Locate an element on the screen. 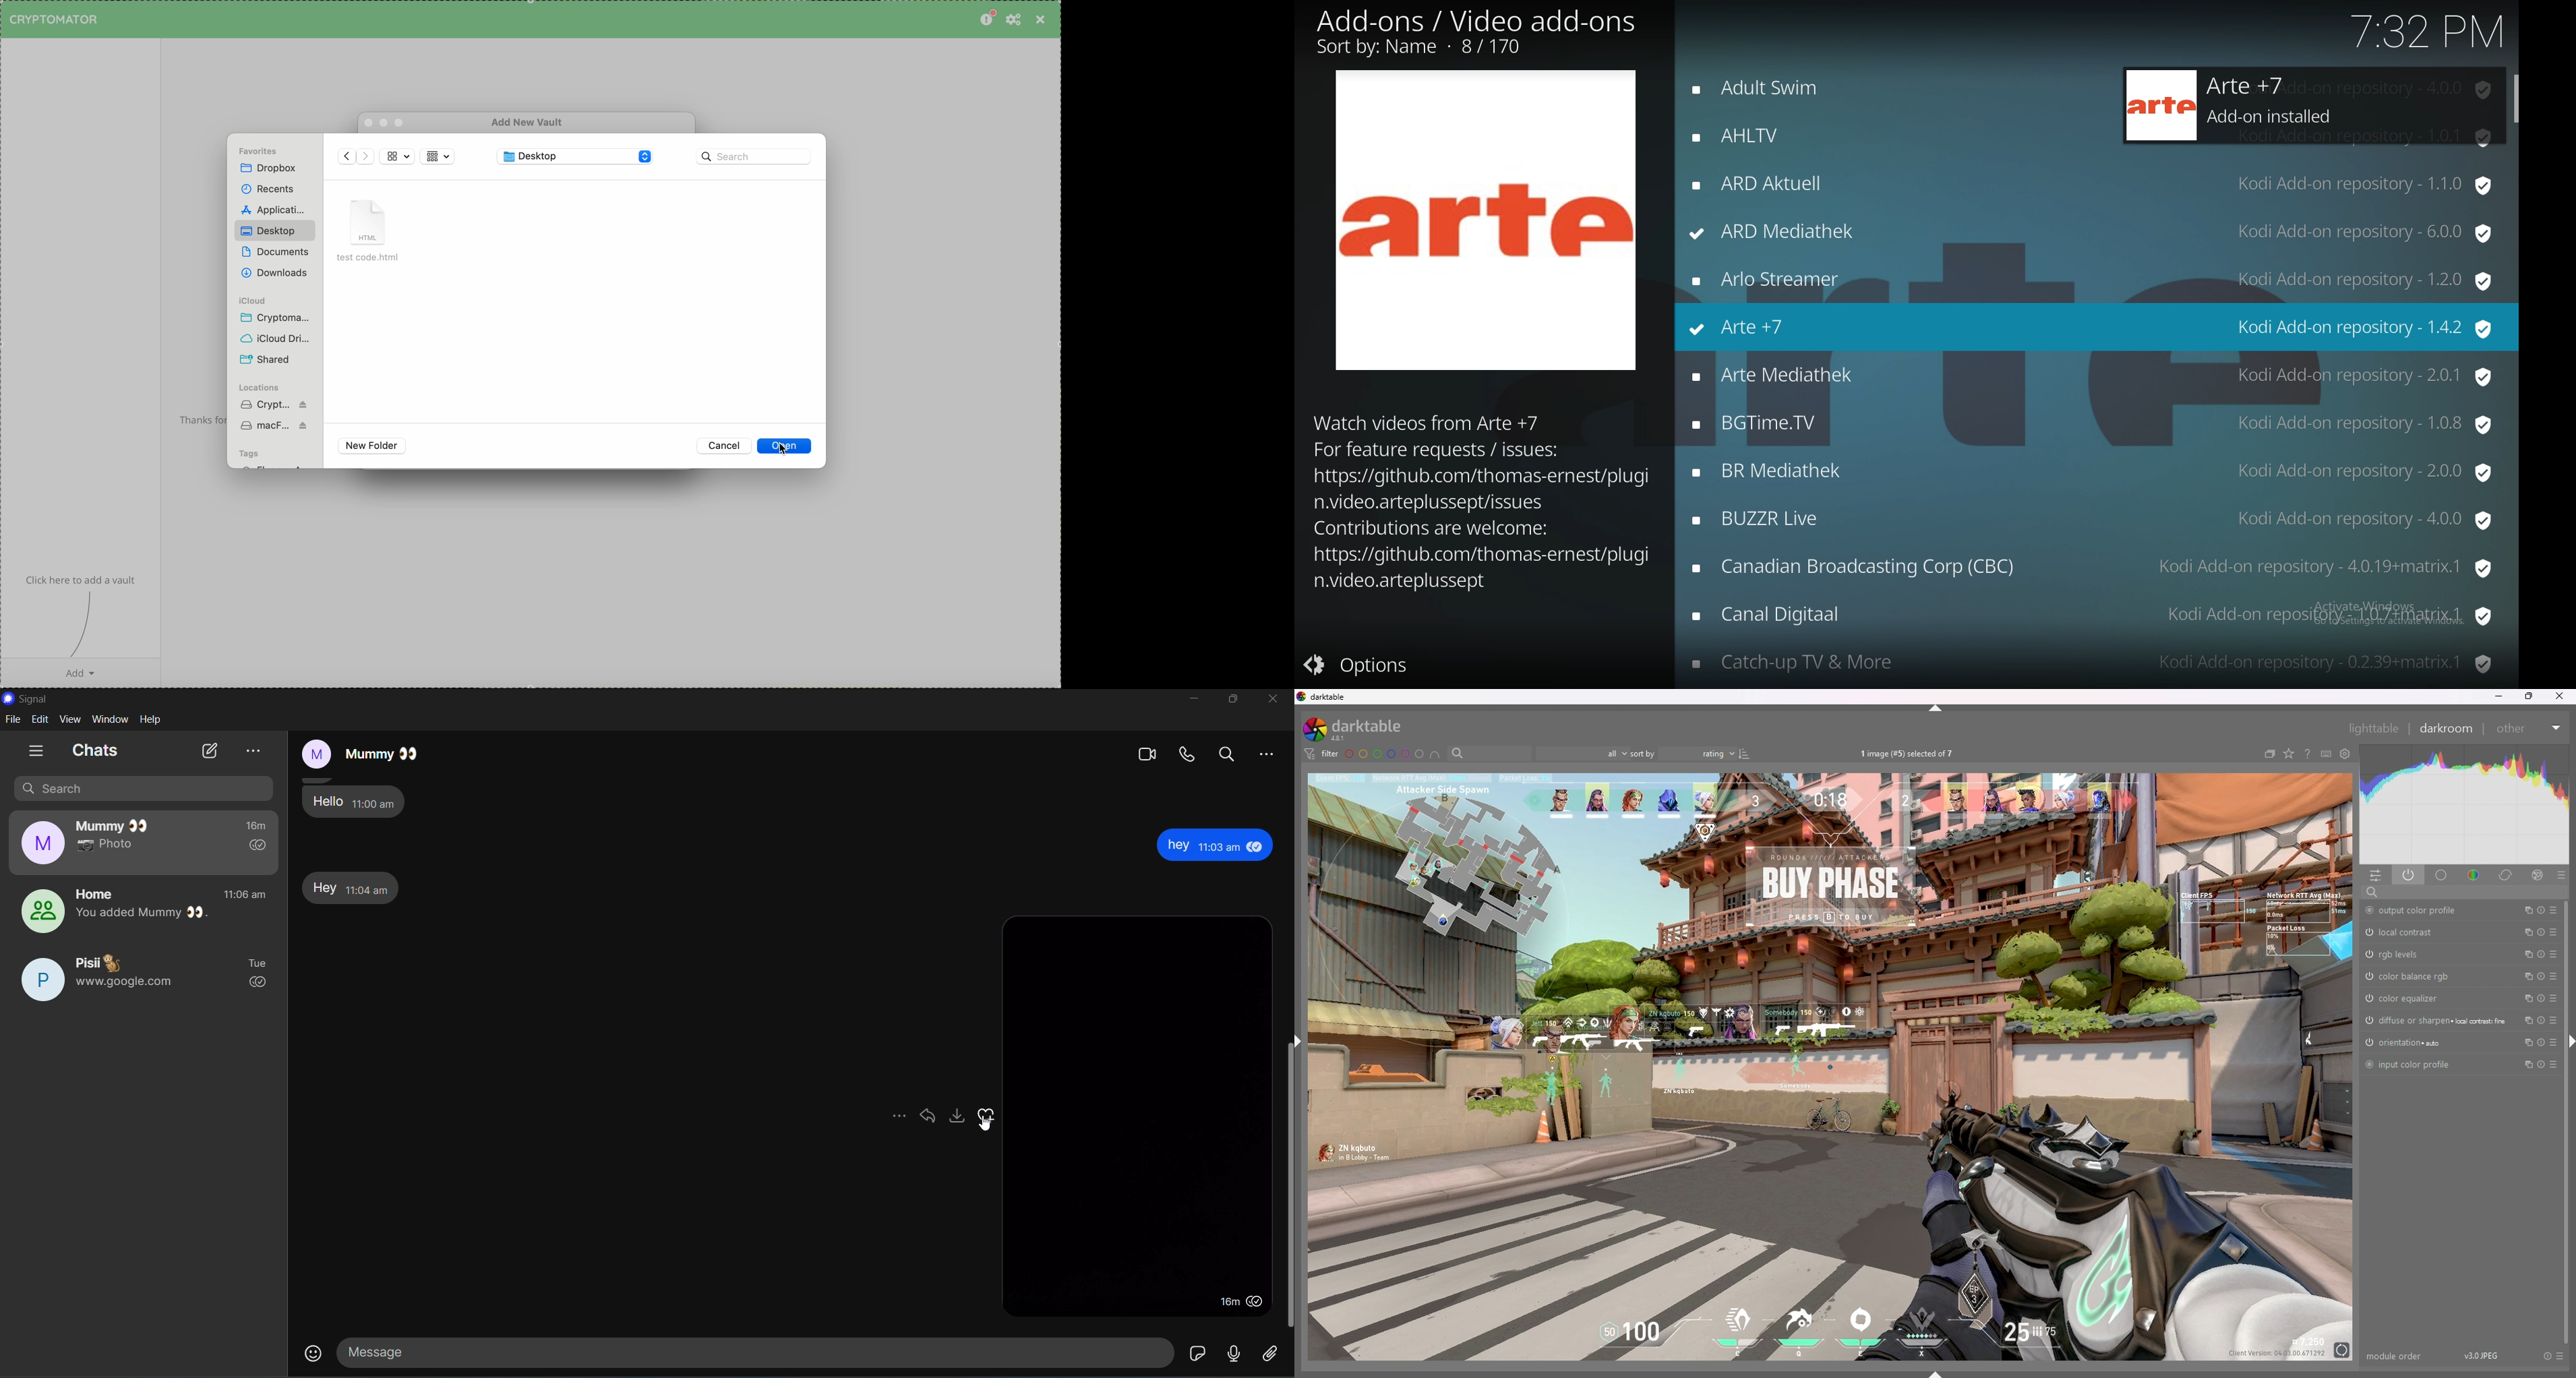 The width and height of the screenshot is (2576, 1400). add on is located at coordinates (2094, 518).